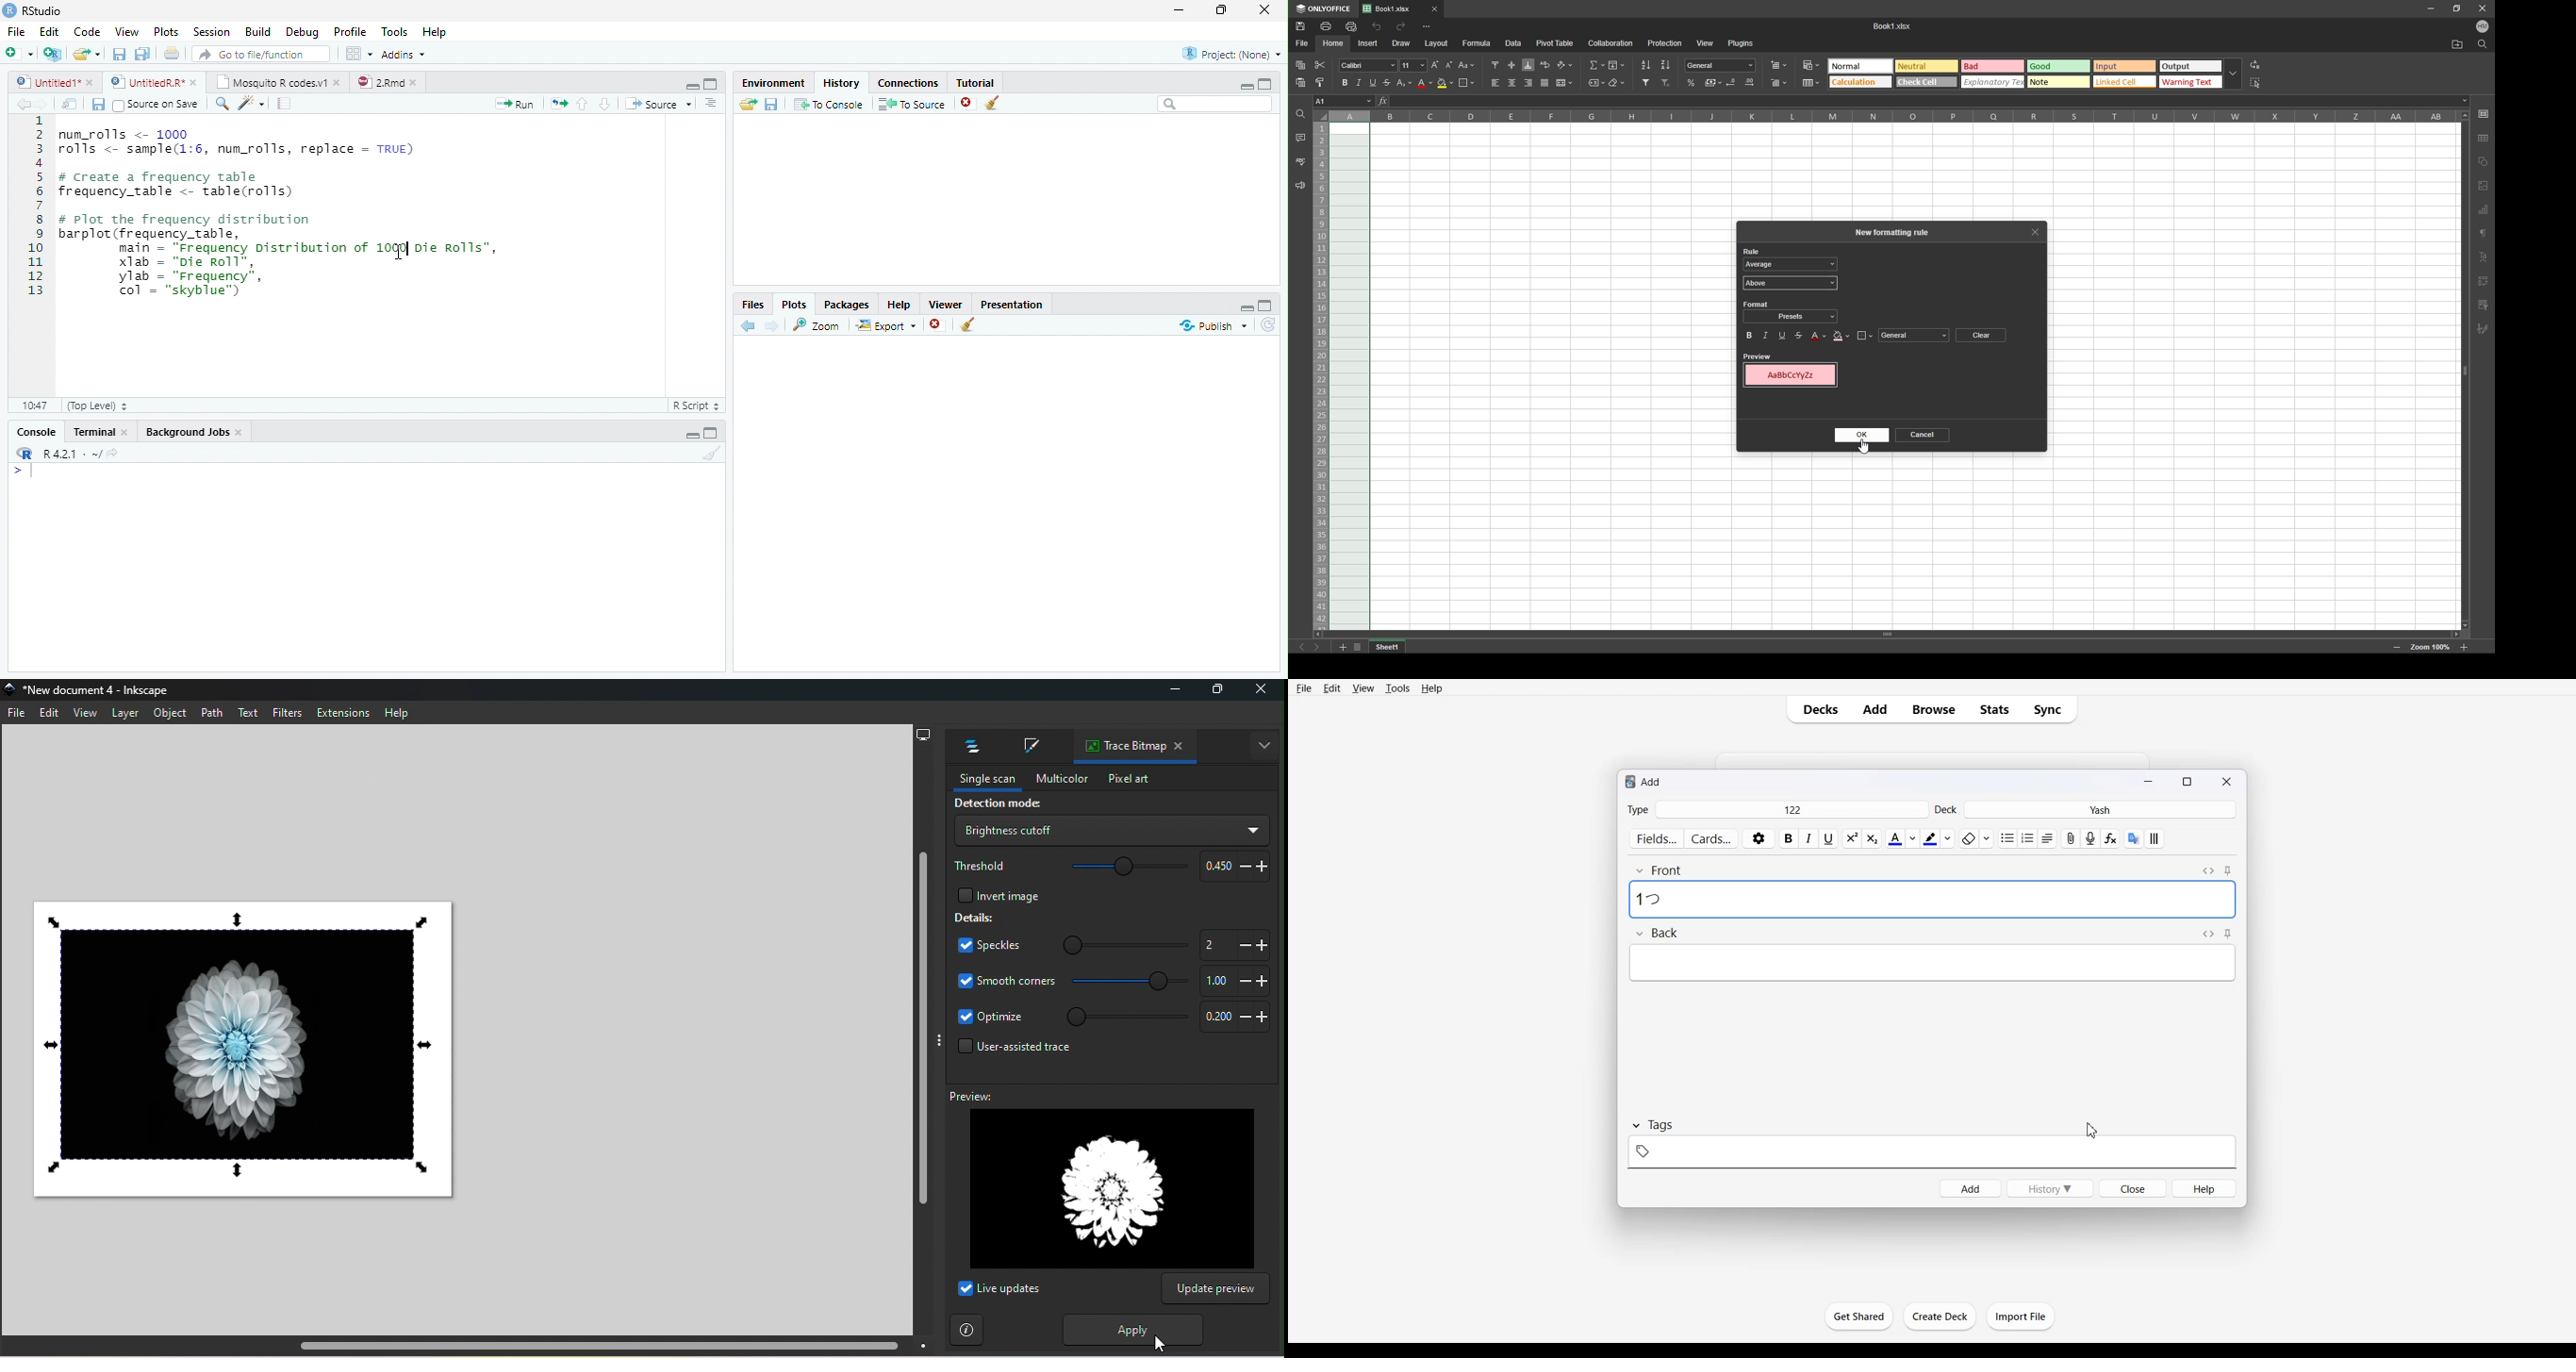 Image resolution: width=2576 pixels, height=1372 pixels. What do you see at coordinates (605, 104) in the screenshot?
I see `Go to next section of code` at bounding box center [605, 104].